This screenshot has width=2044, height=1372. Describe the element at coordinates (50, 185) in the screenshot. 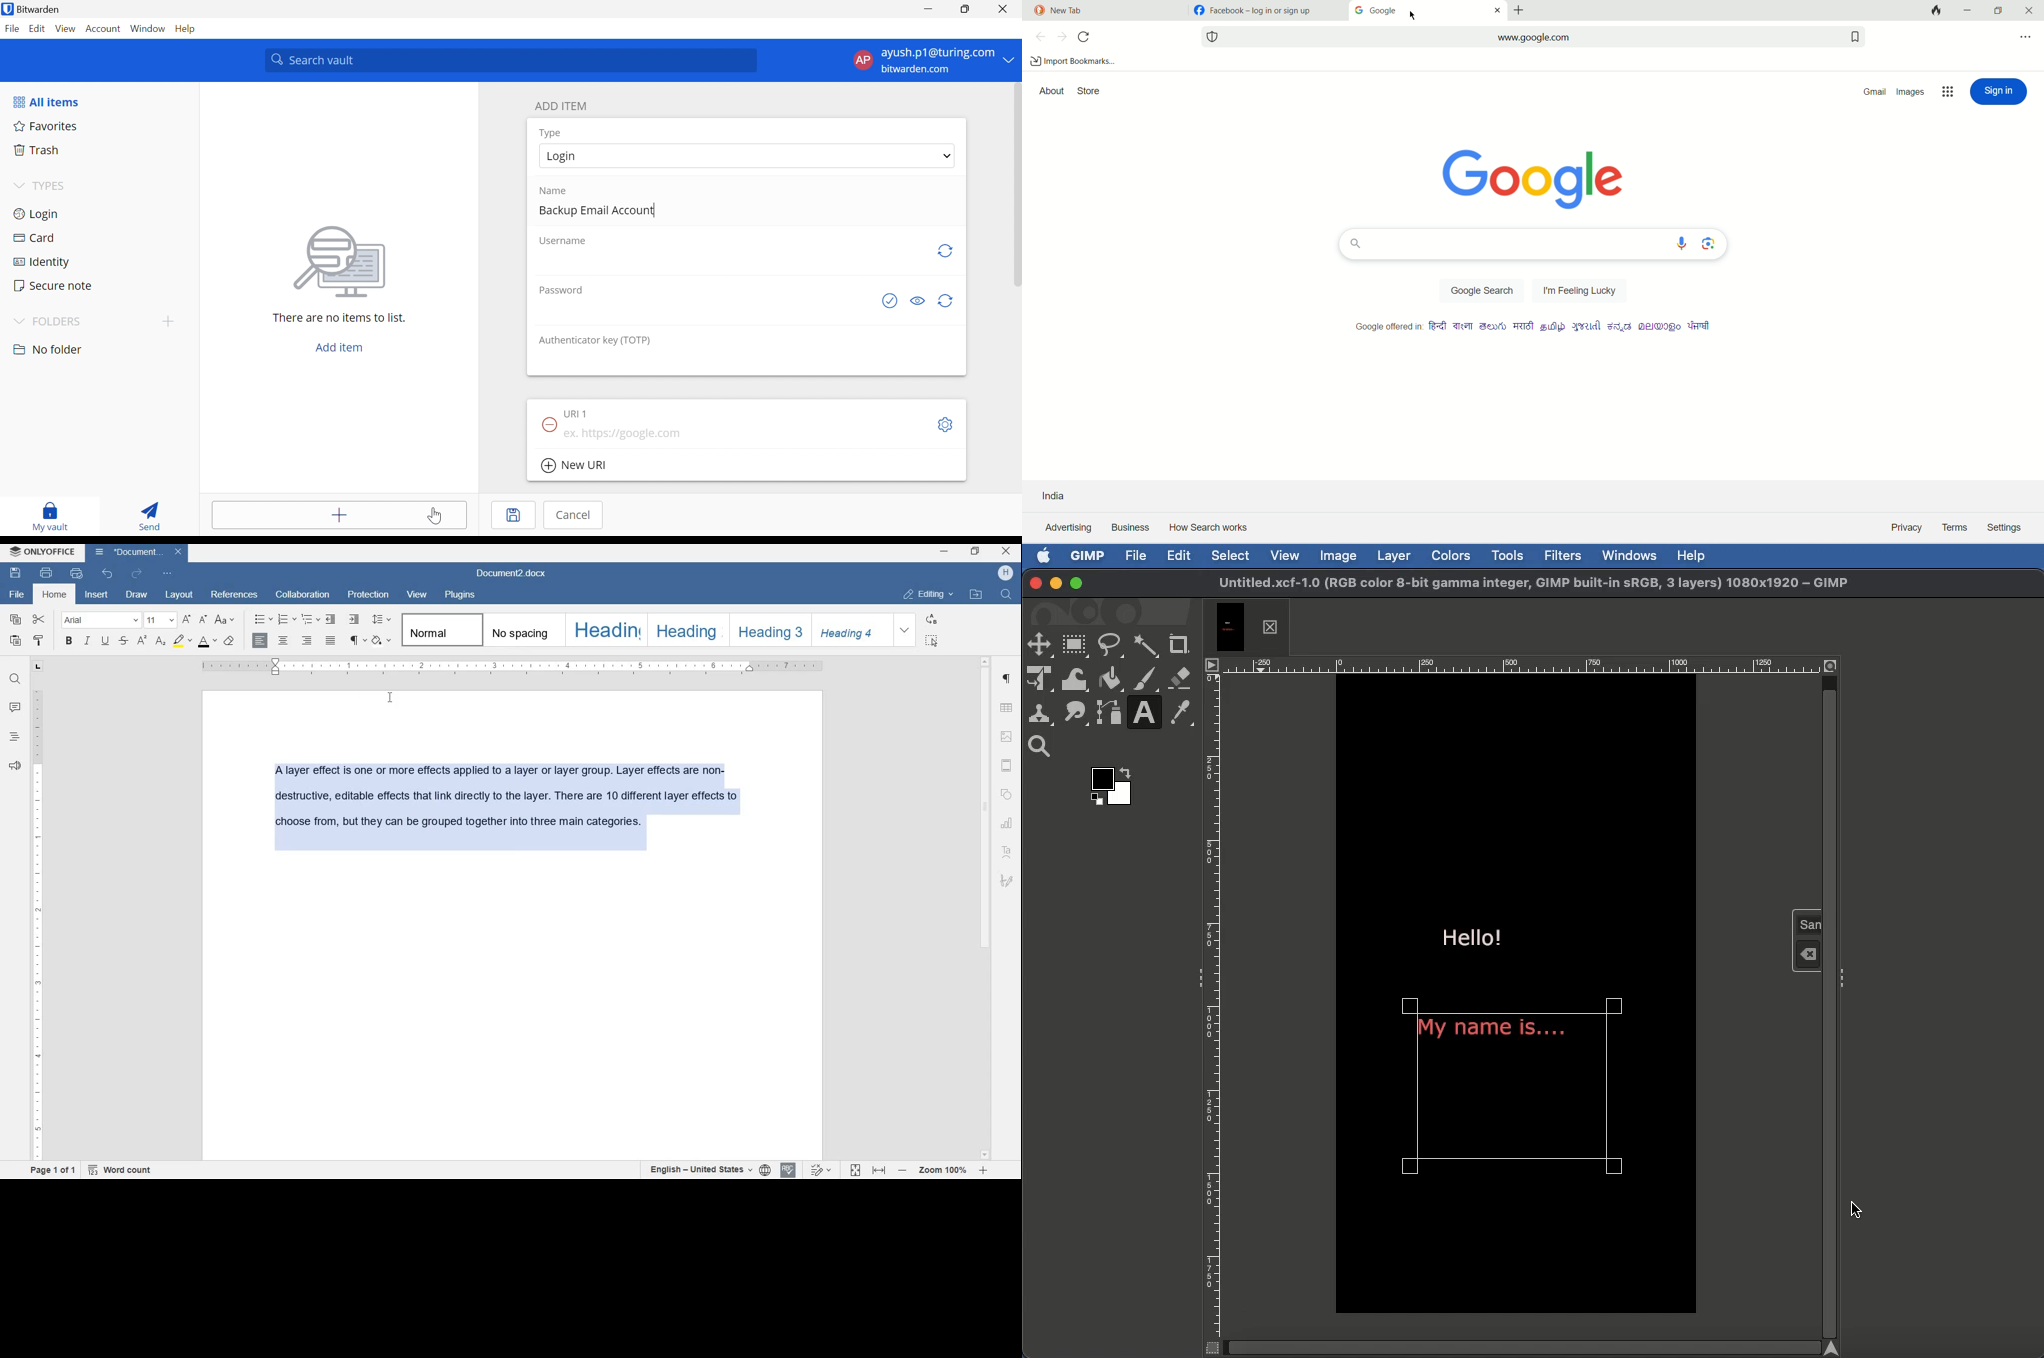

I see `TYPES` at that location.